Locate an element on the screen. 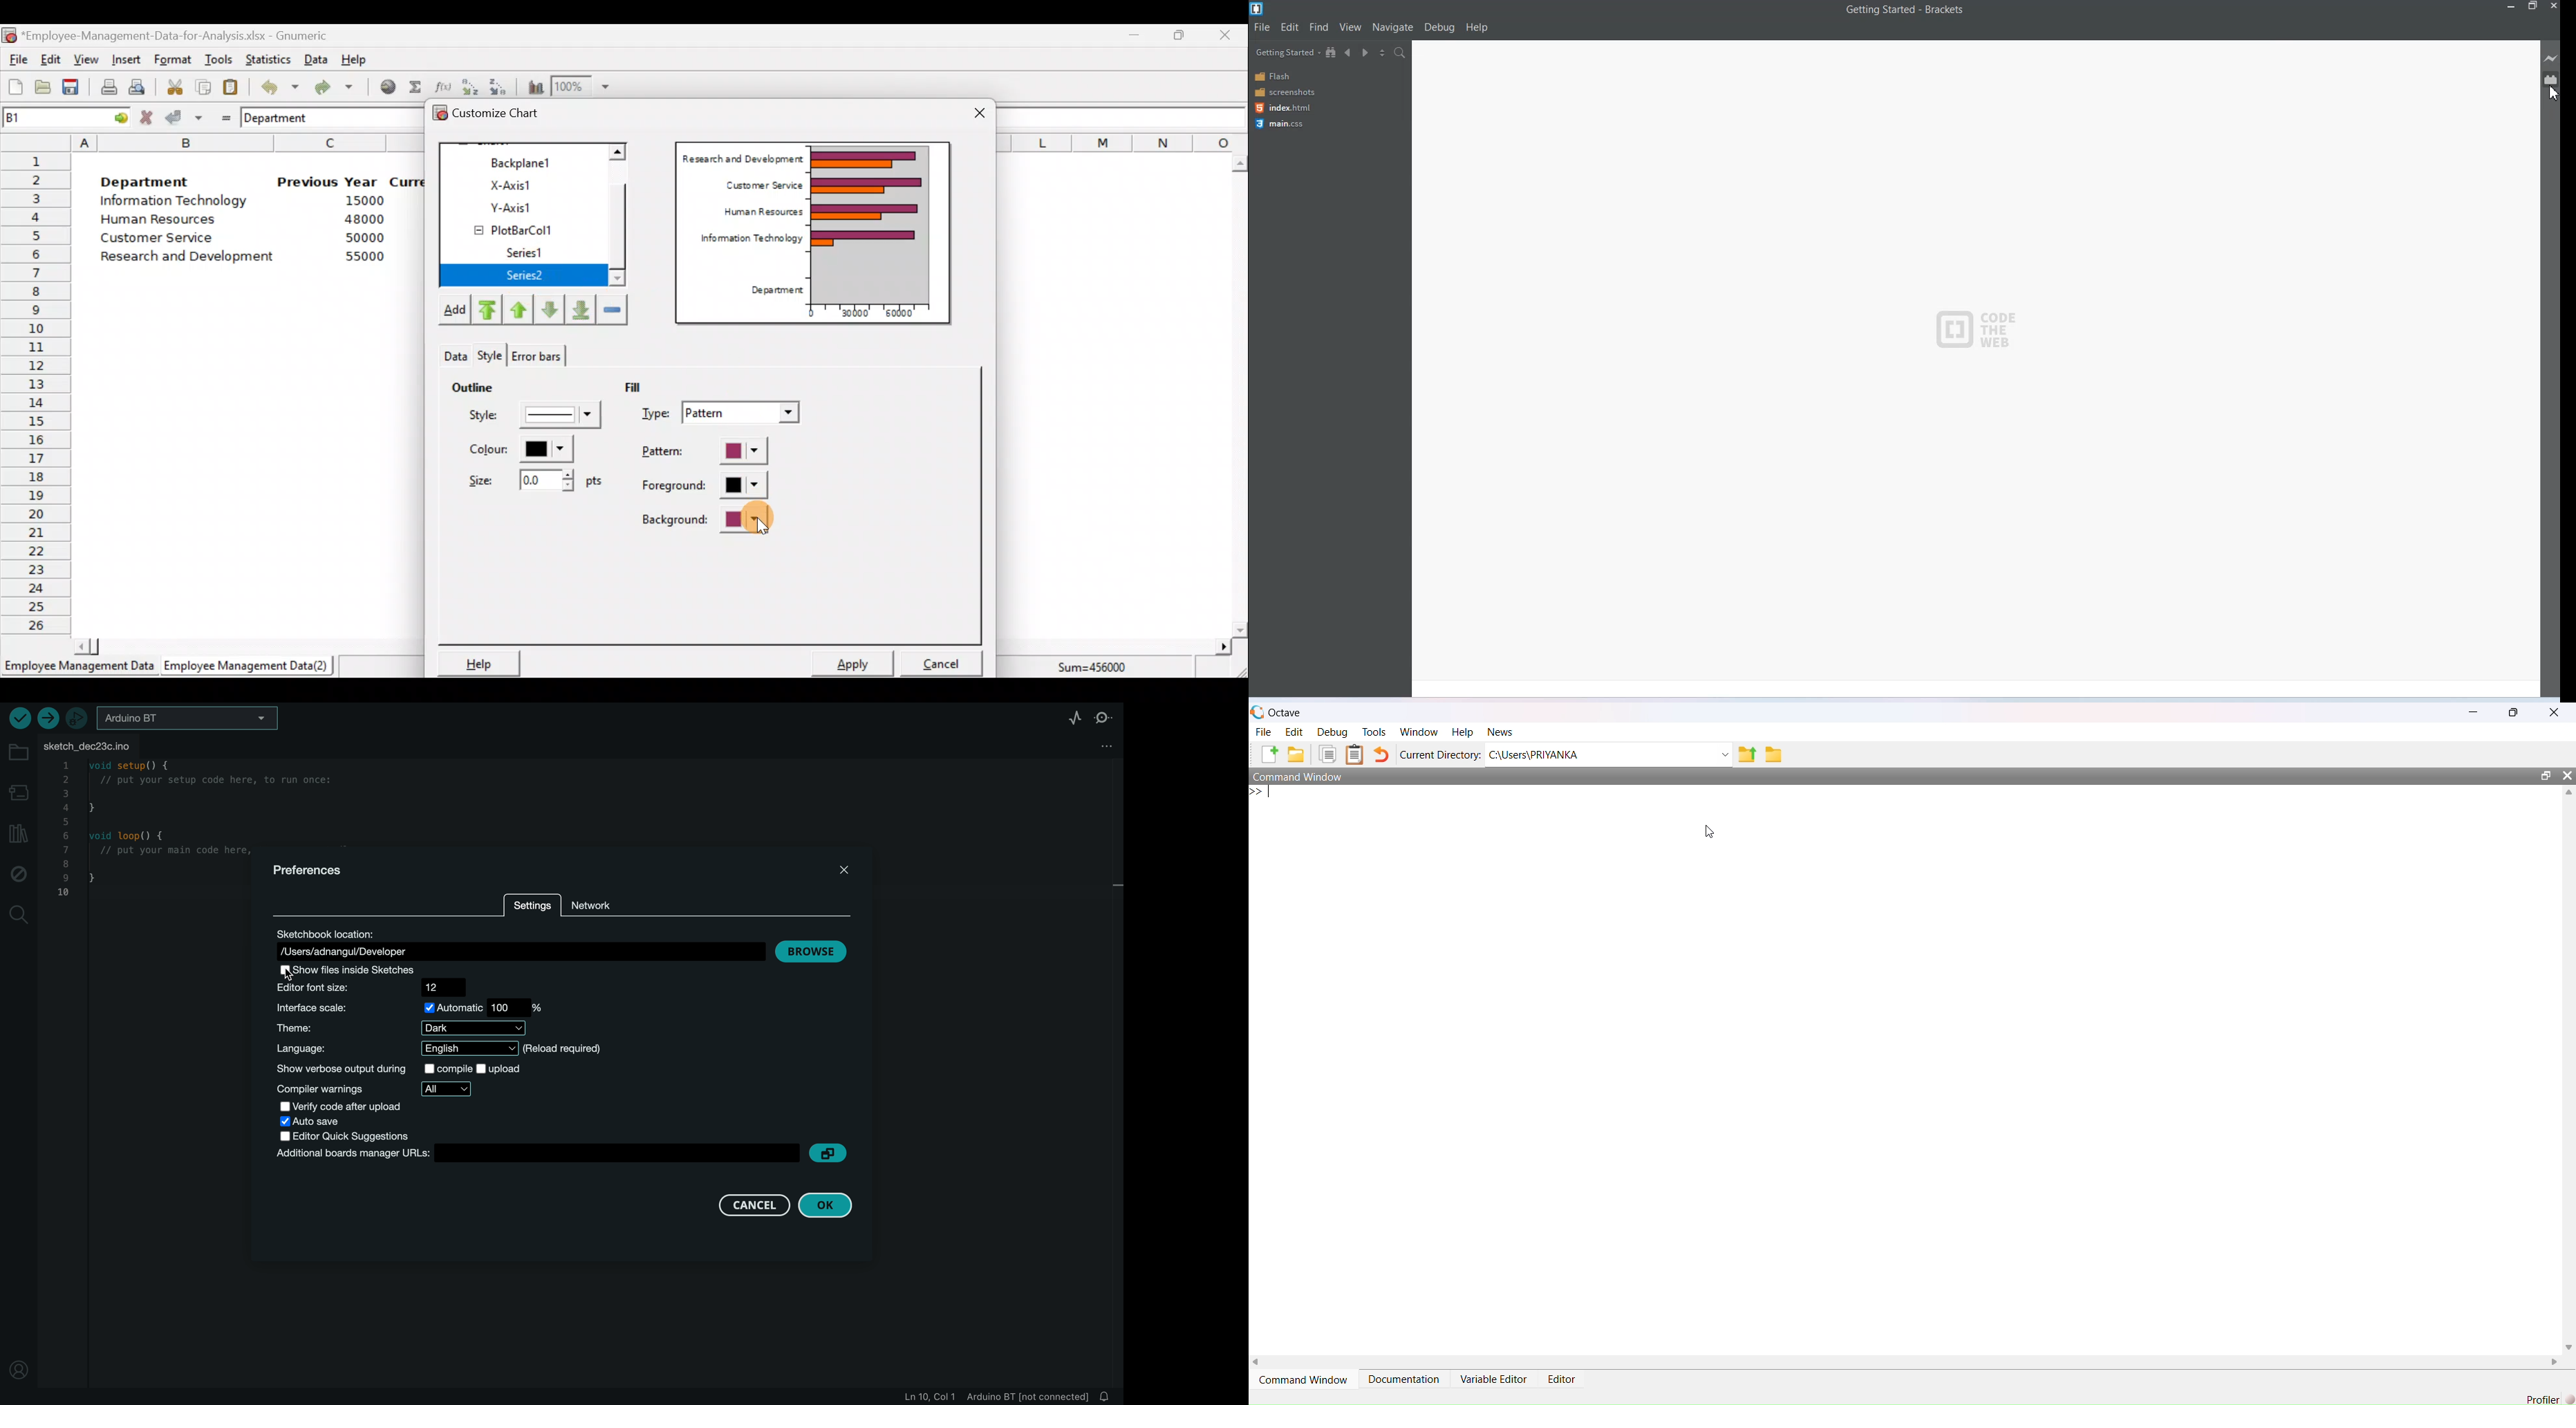 Image resolution: width=2576 pixels, height=1428 pixels. show files is located at coordinates (352, 969).